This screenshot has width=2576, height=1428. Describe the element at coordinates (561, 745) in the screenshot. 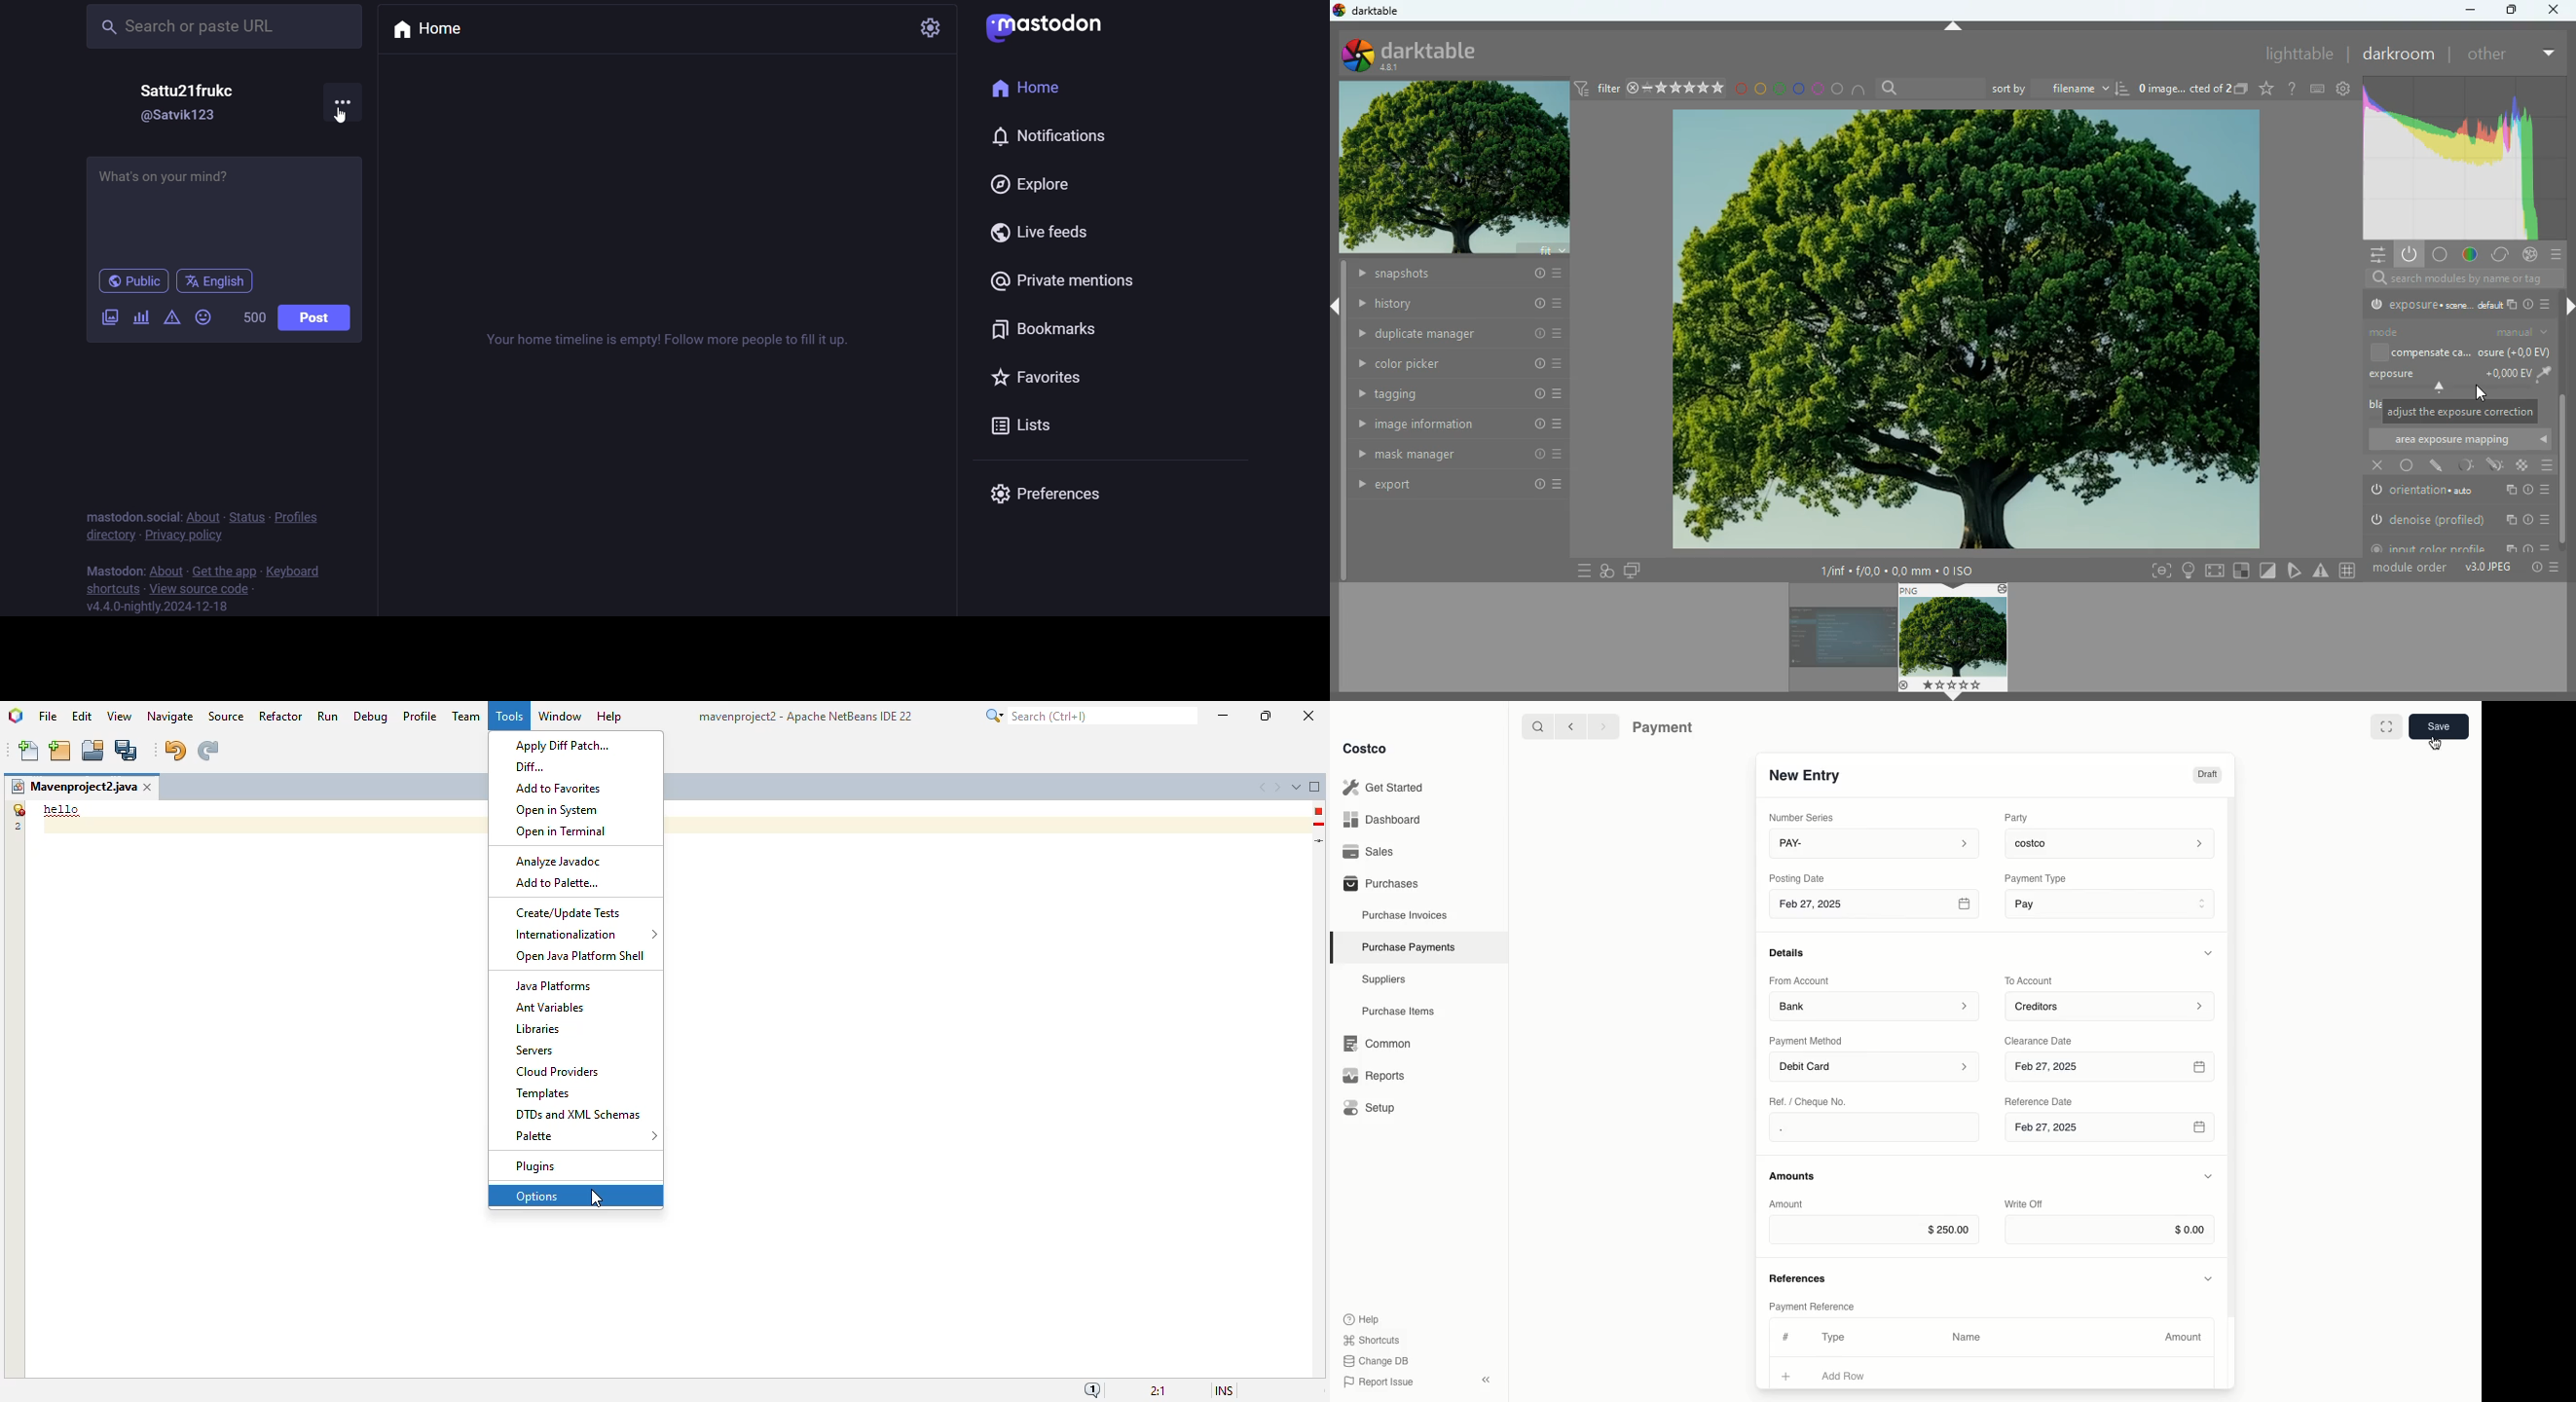

I see `apply diff patch` at that location.